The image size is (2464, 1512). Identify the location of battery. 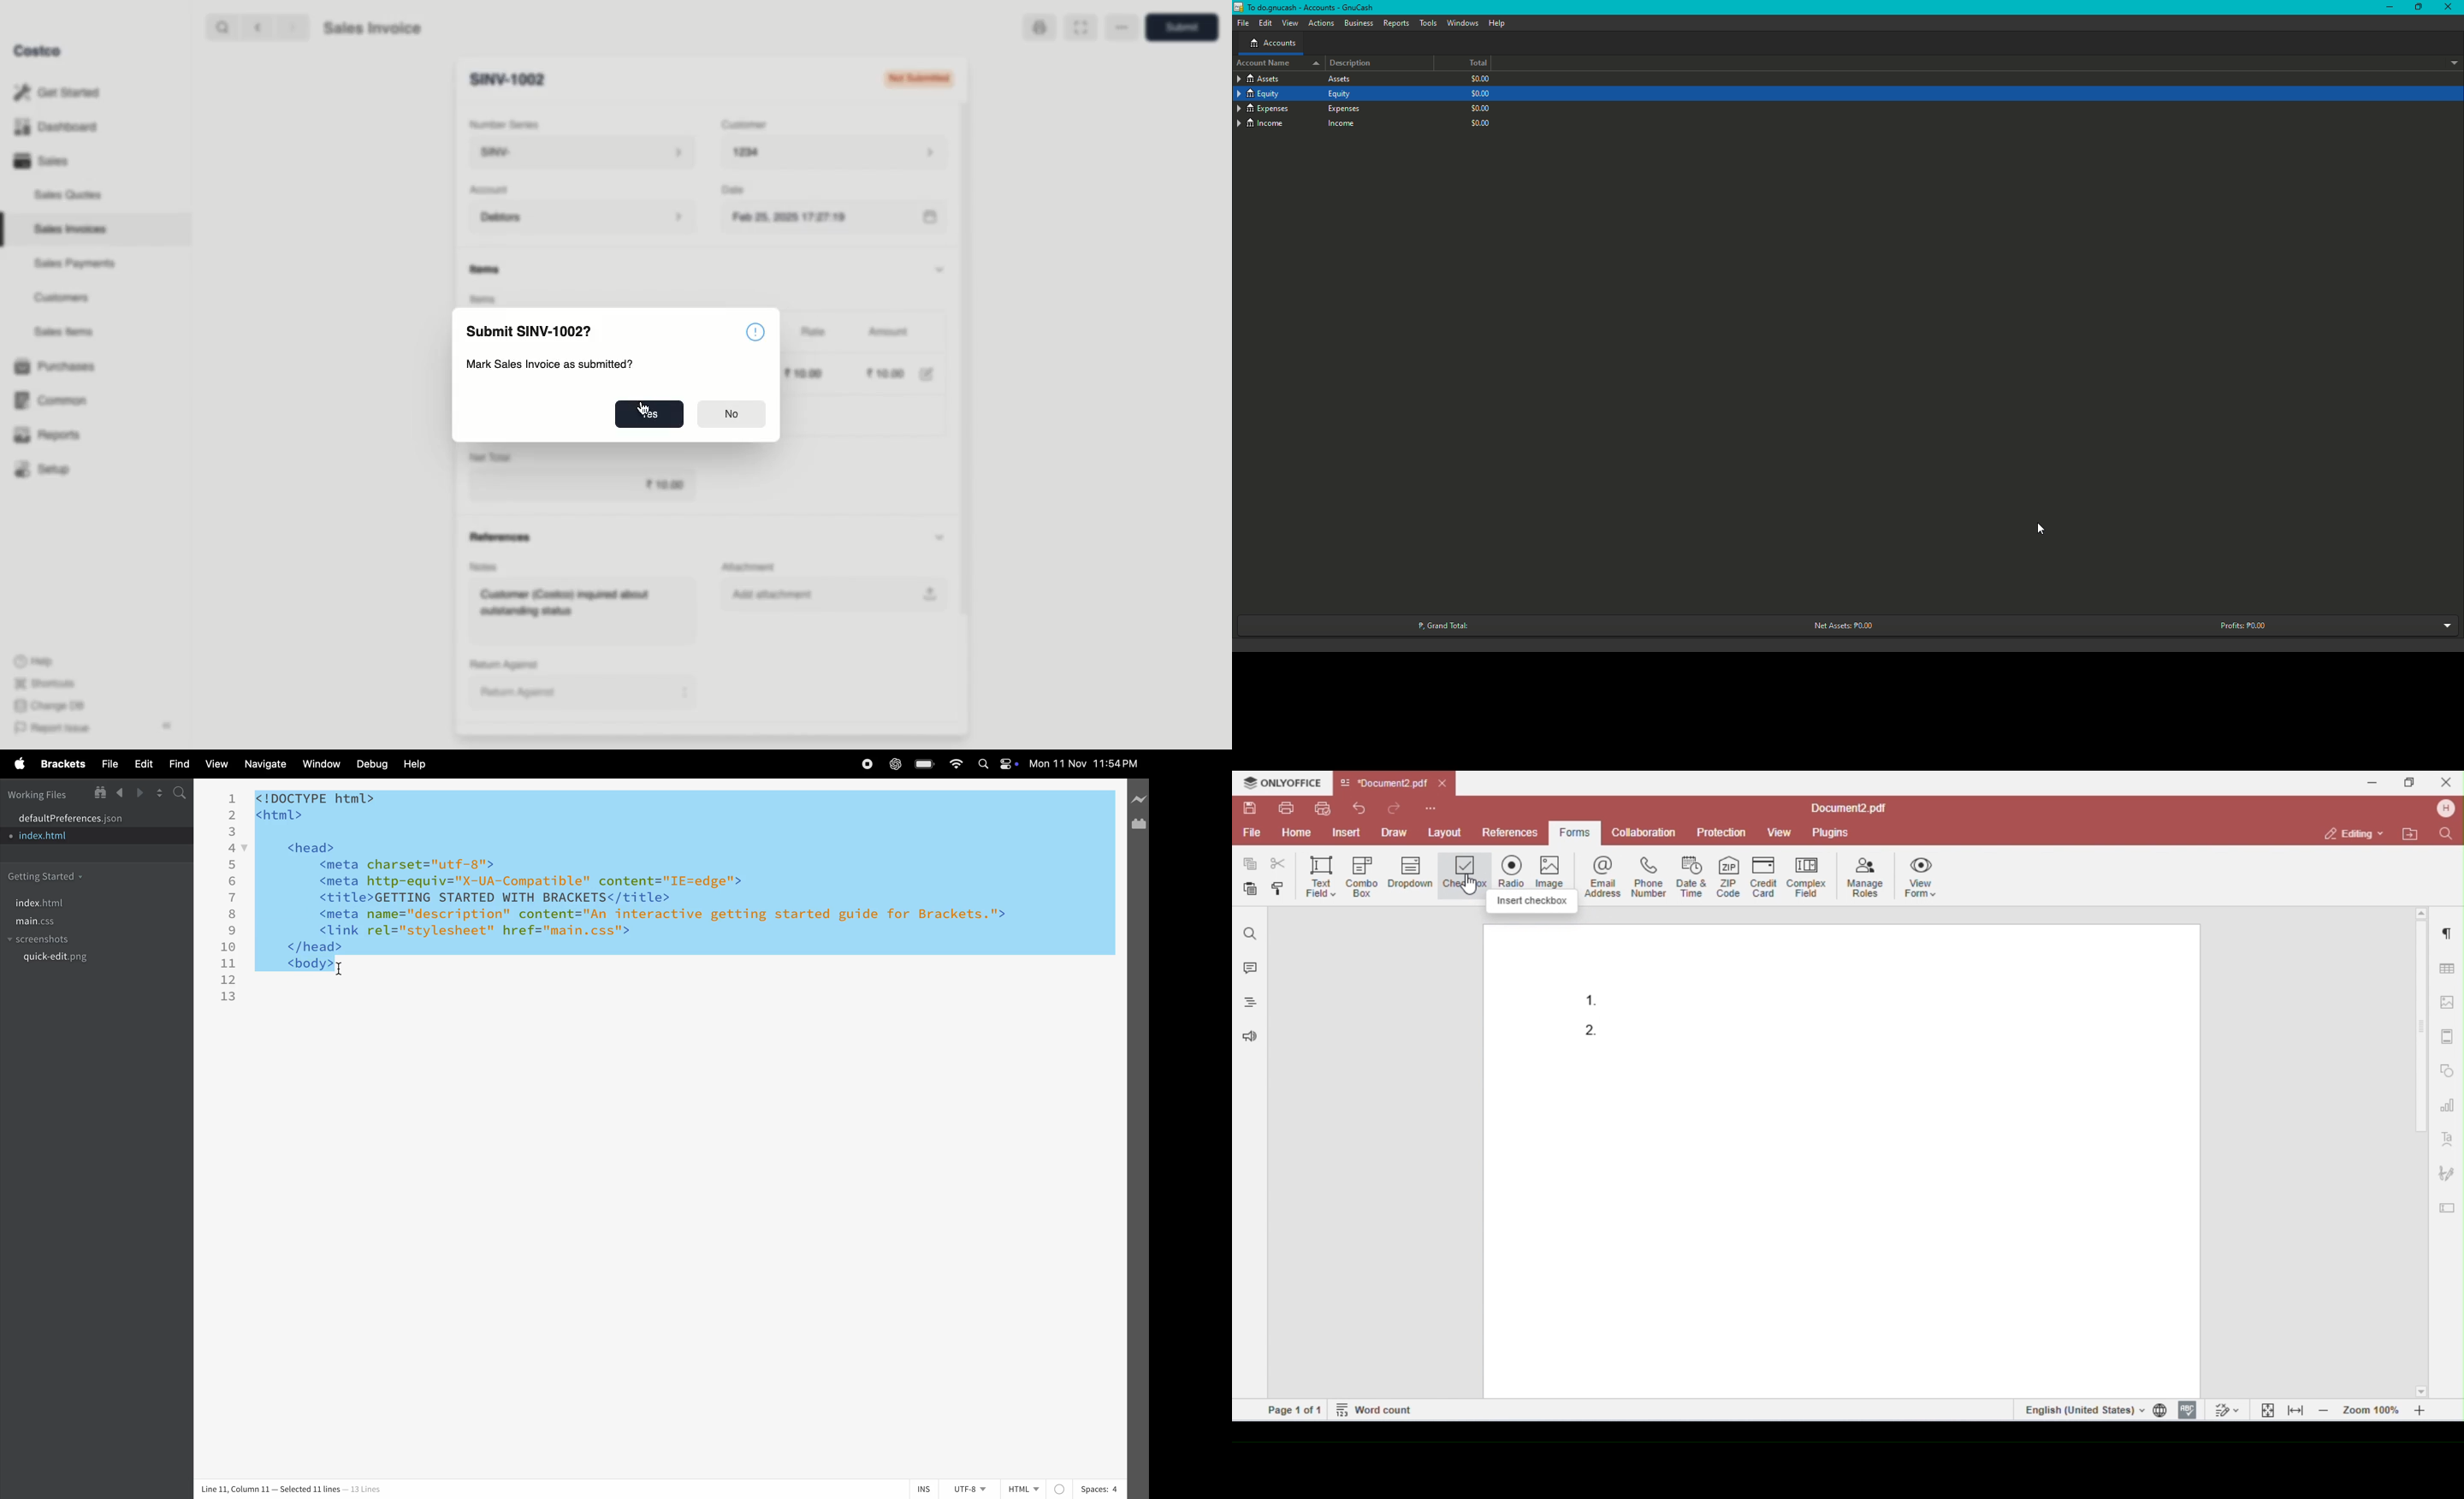
(927, 764).